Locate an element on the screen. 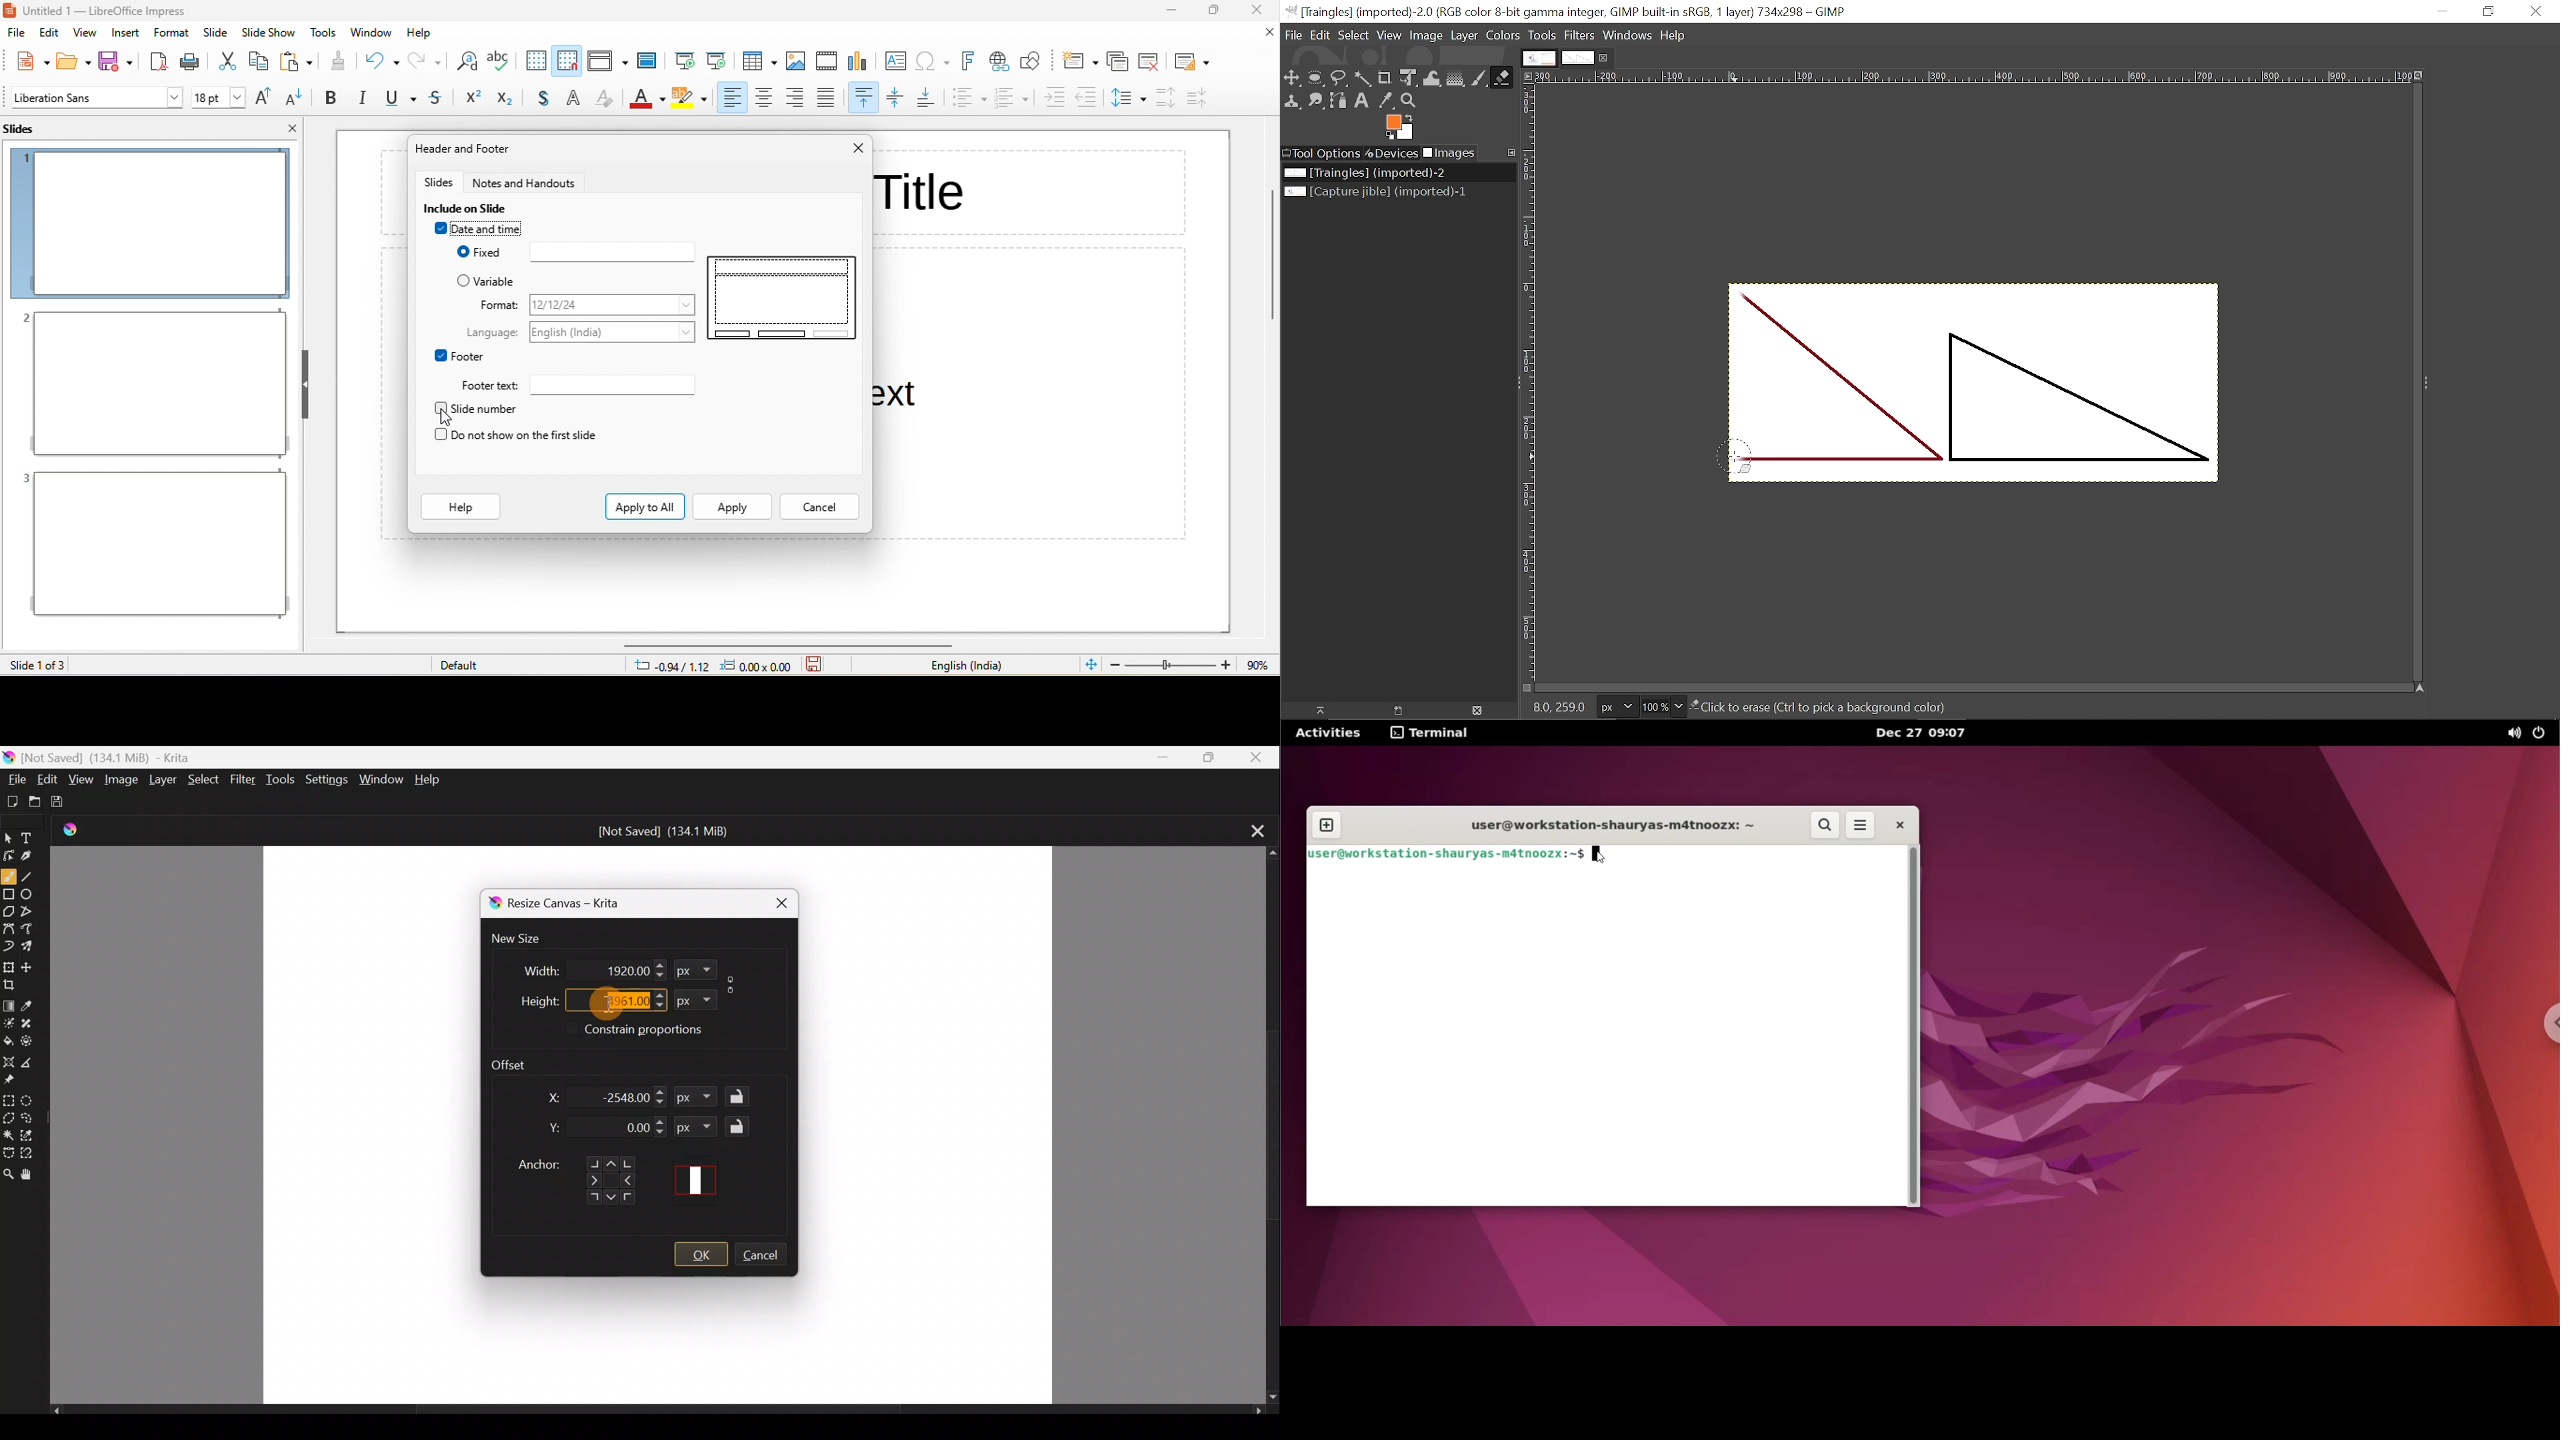 The width and height of the screenshot is (2576, 1456). undo is located at coordinates (381, 60).